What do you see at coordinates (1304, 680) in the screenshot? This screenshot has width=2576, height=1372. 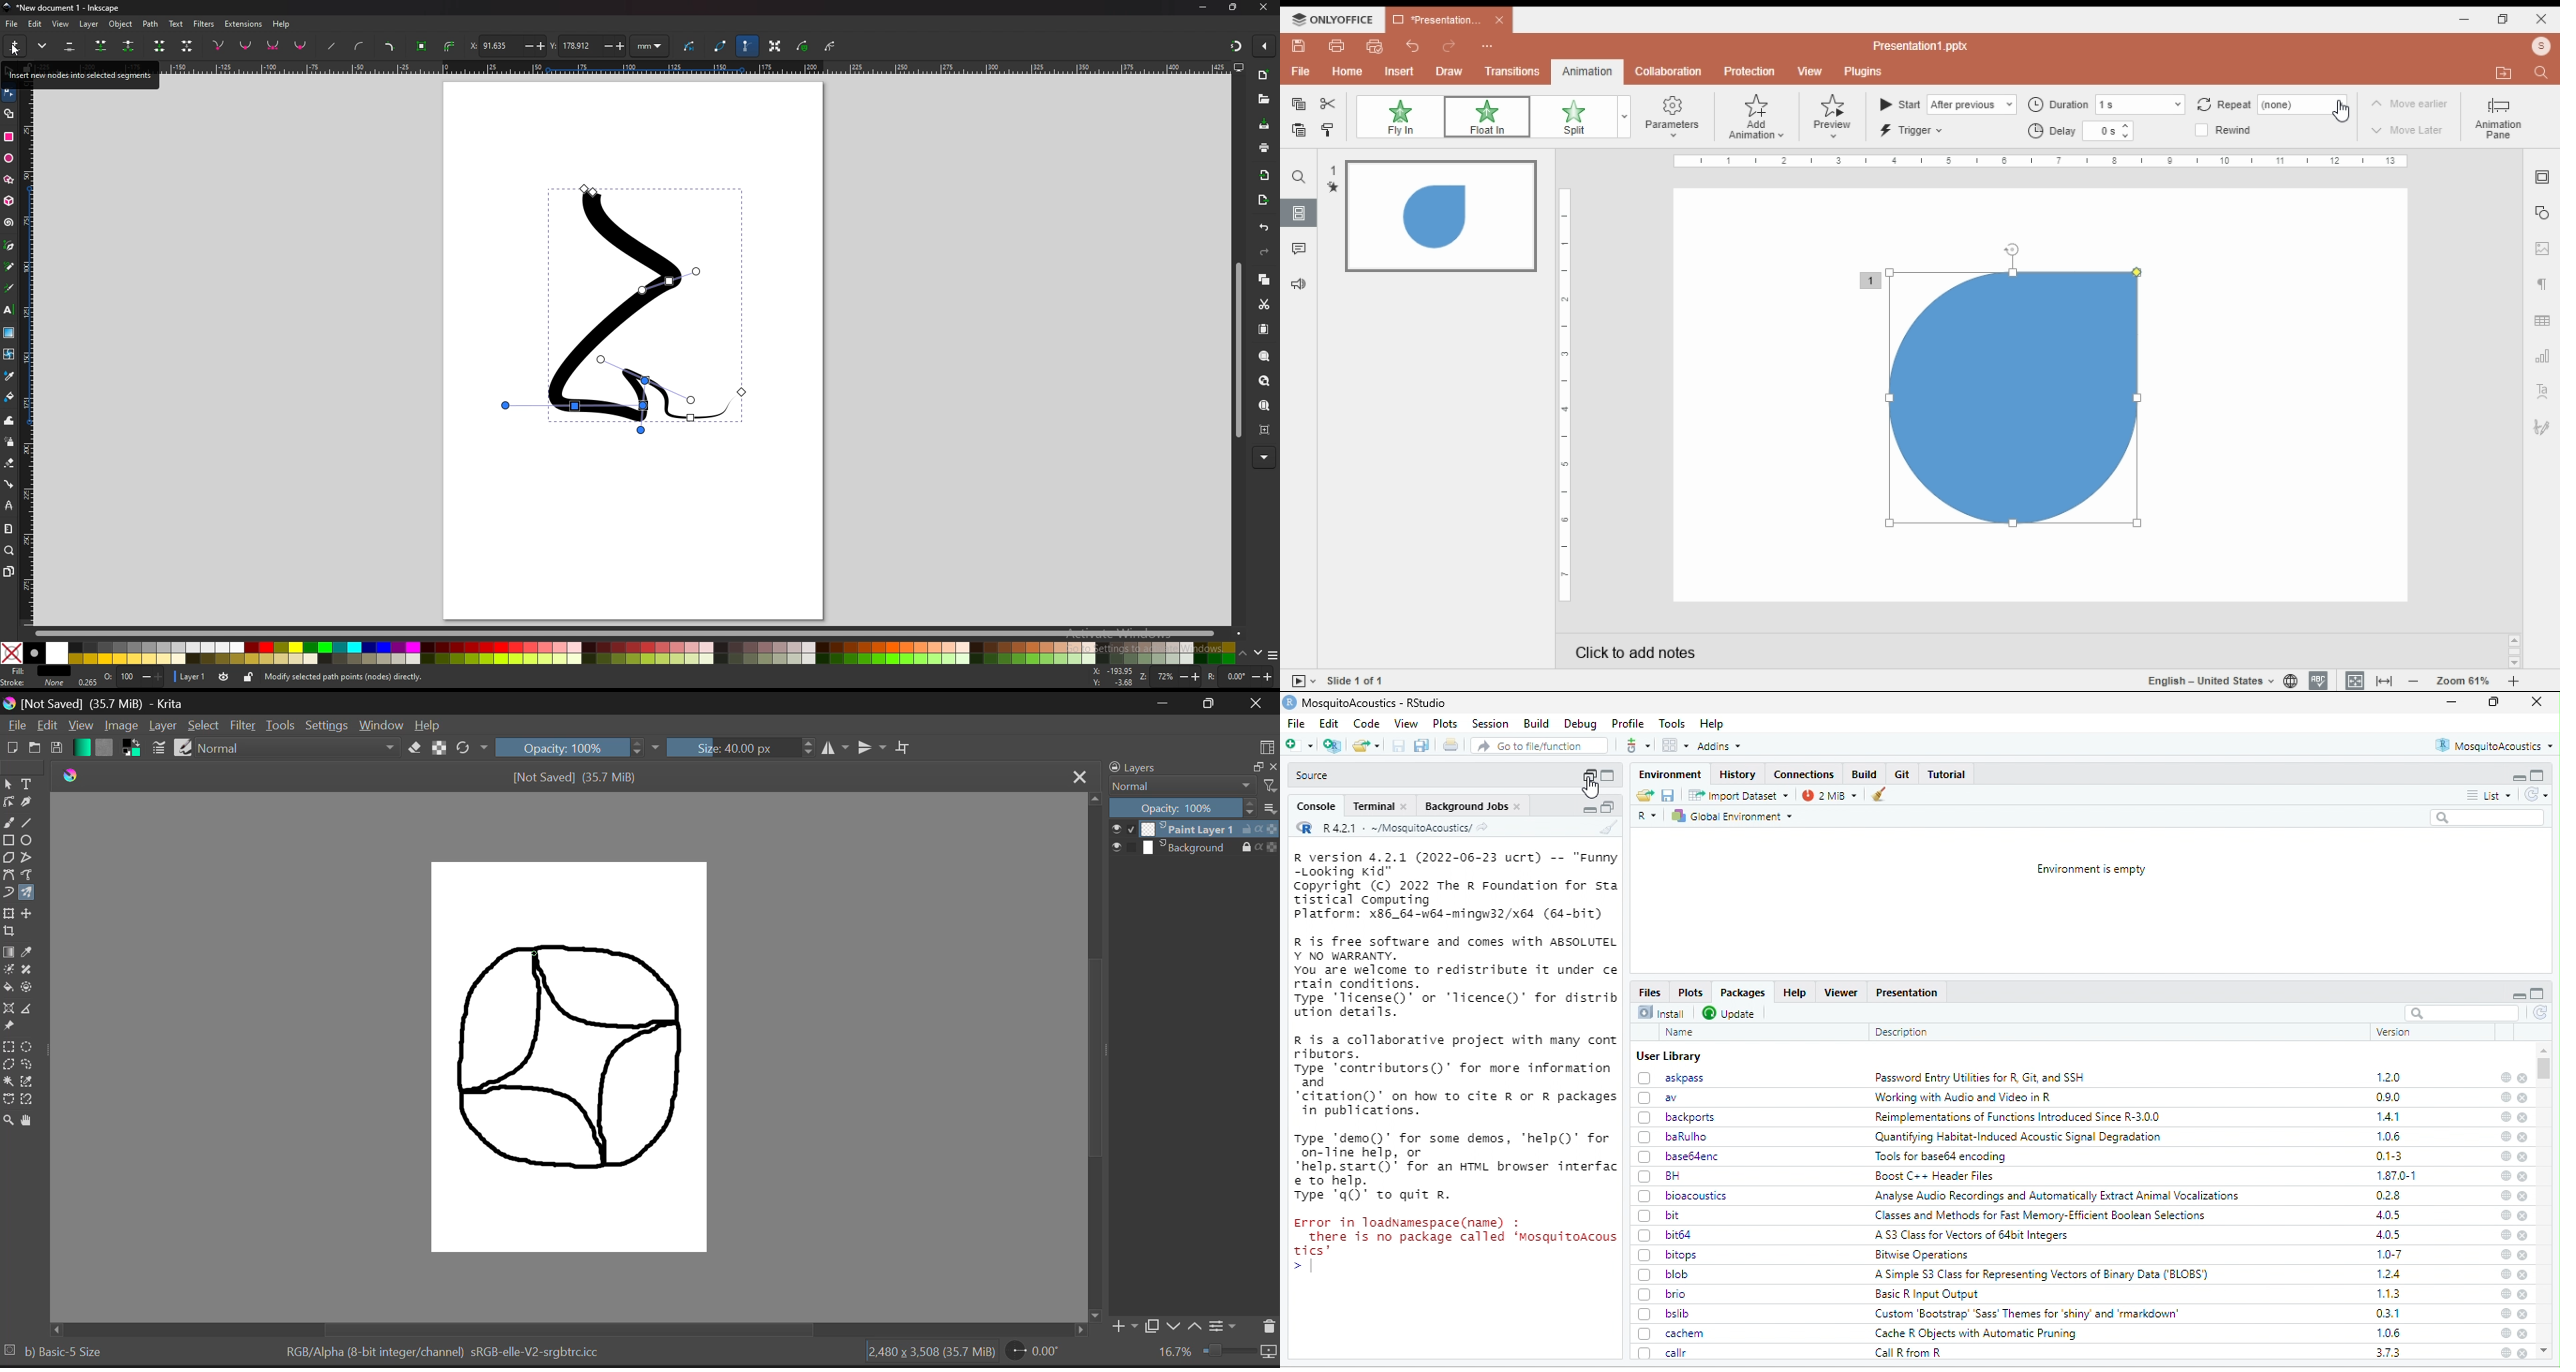 I see `start slide show` at bounding box center [1304, 680].